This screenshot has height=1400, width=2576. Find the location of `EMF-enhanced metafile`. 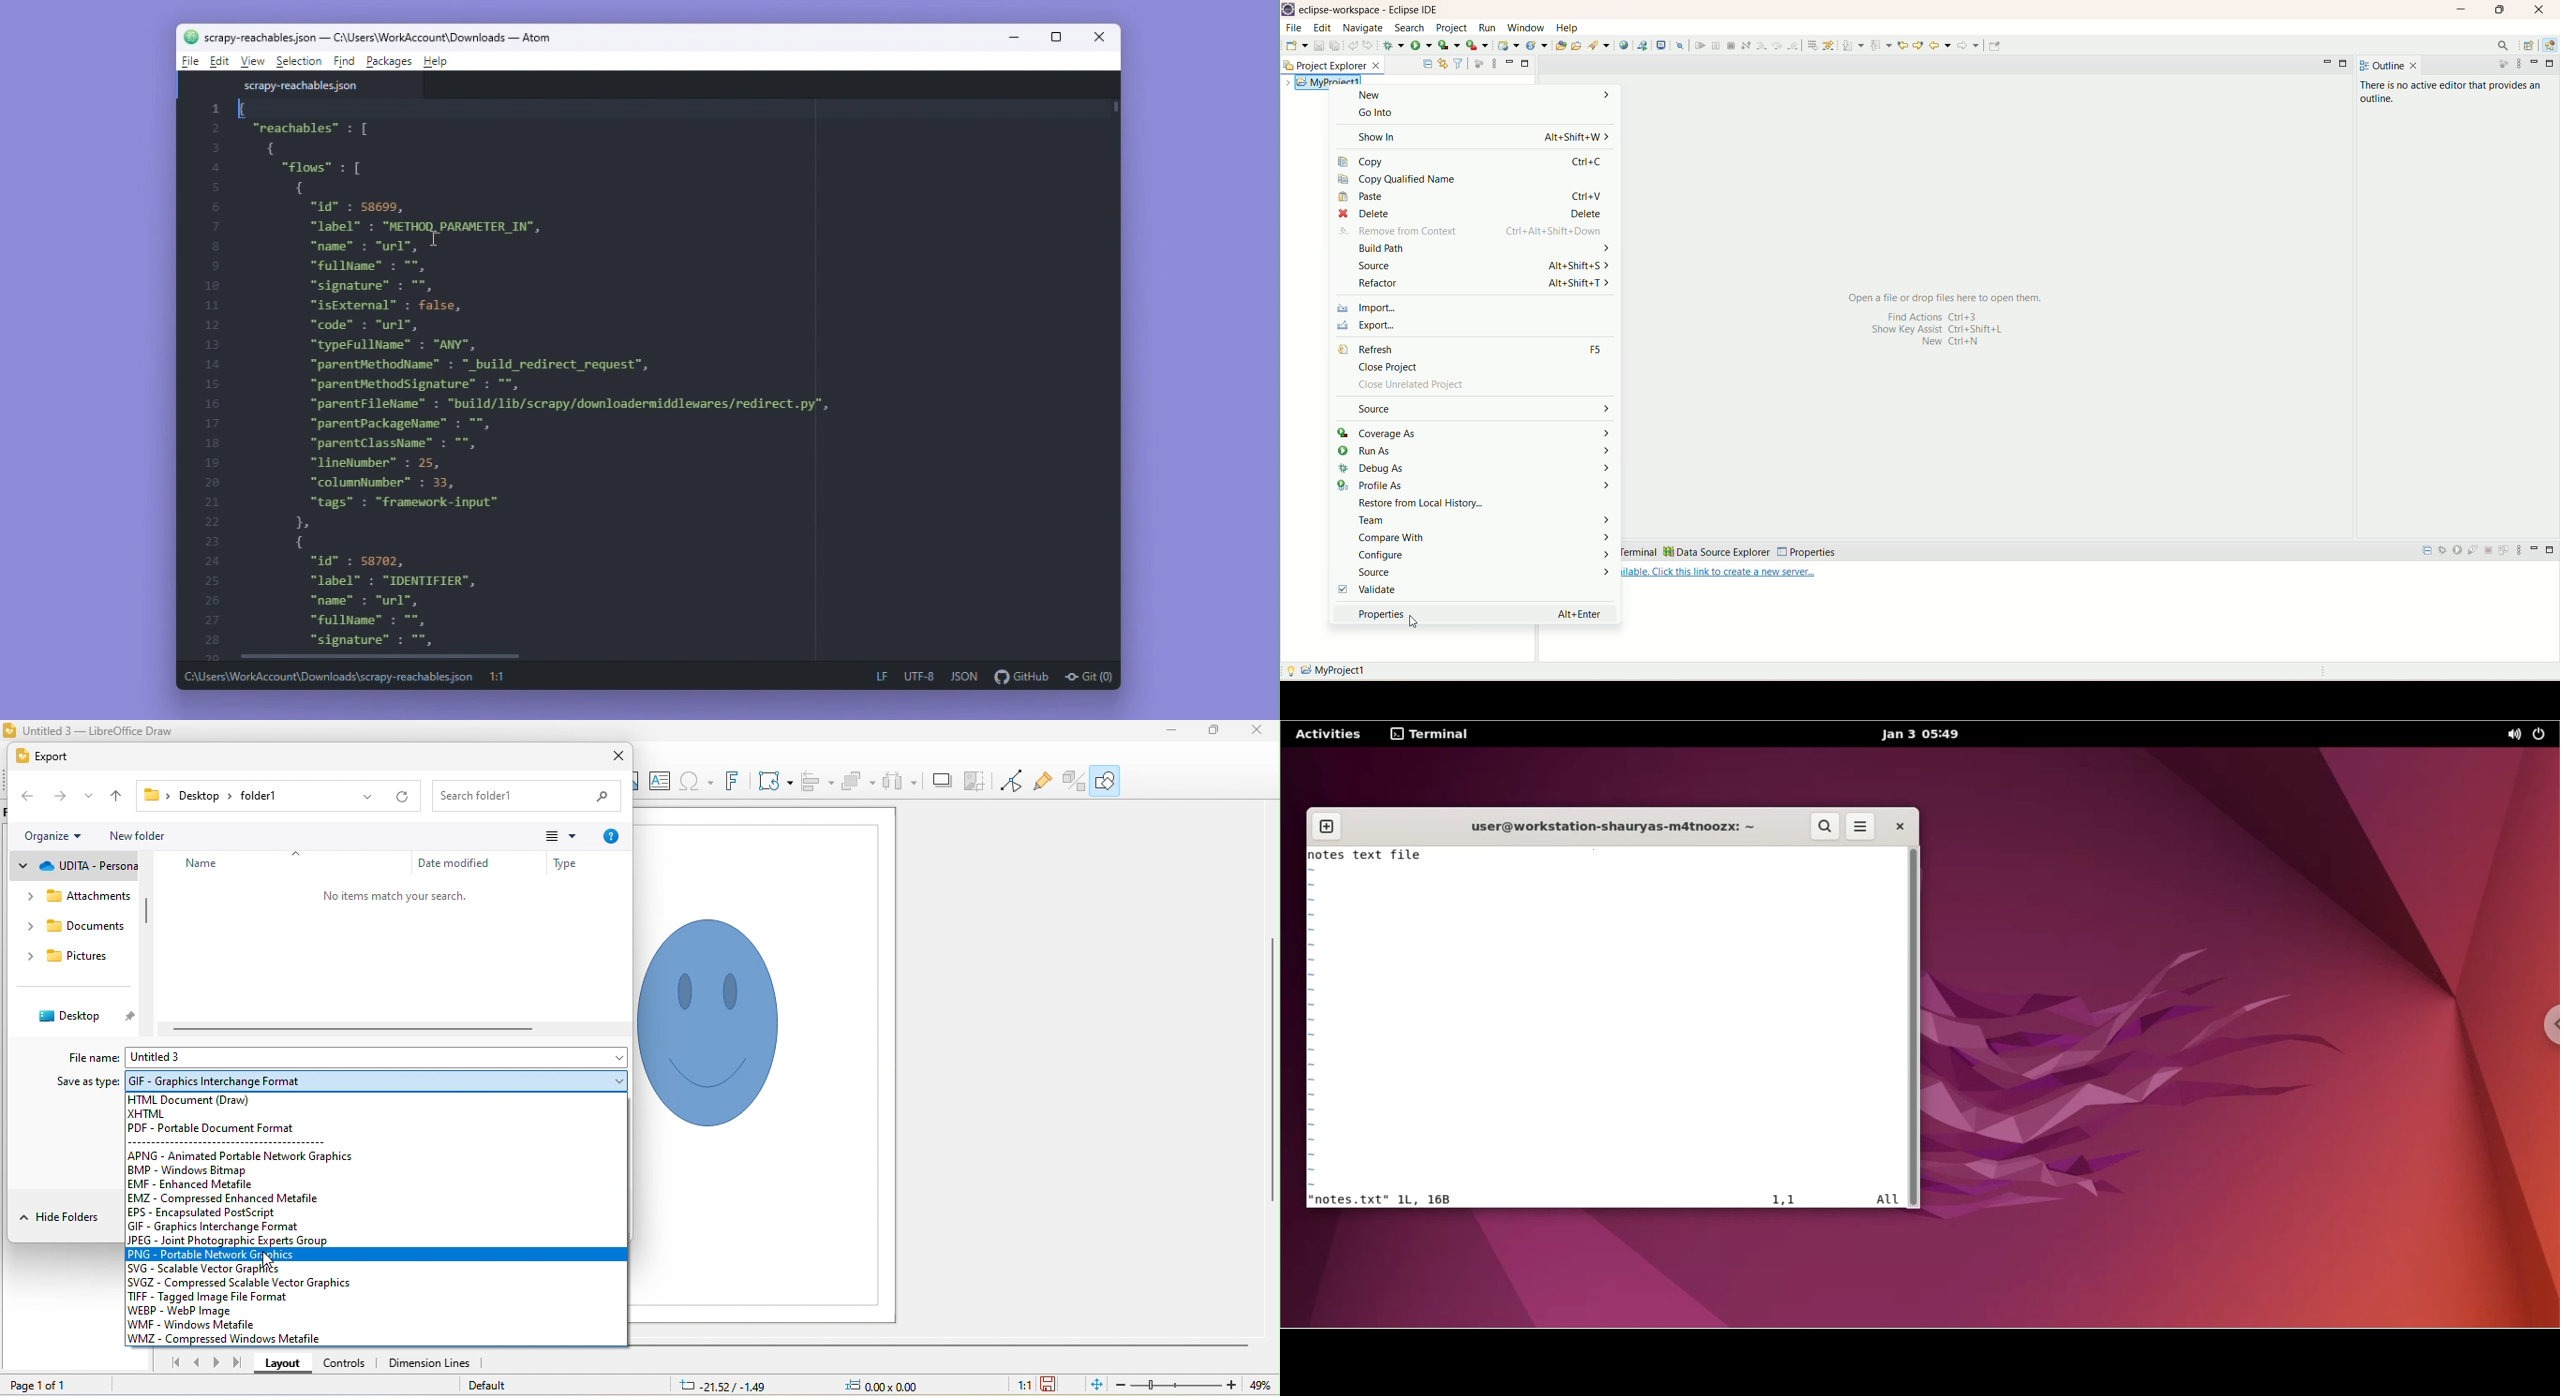

EMF-enhanced metafile is located at coordinates (196, 1185).